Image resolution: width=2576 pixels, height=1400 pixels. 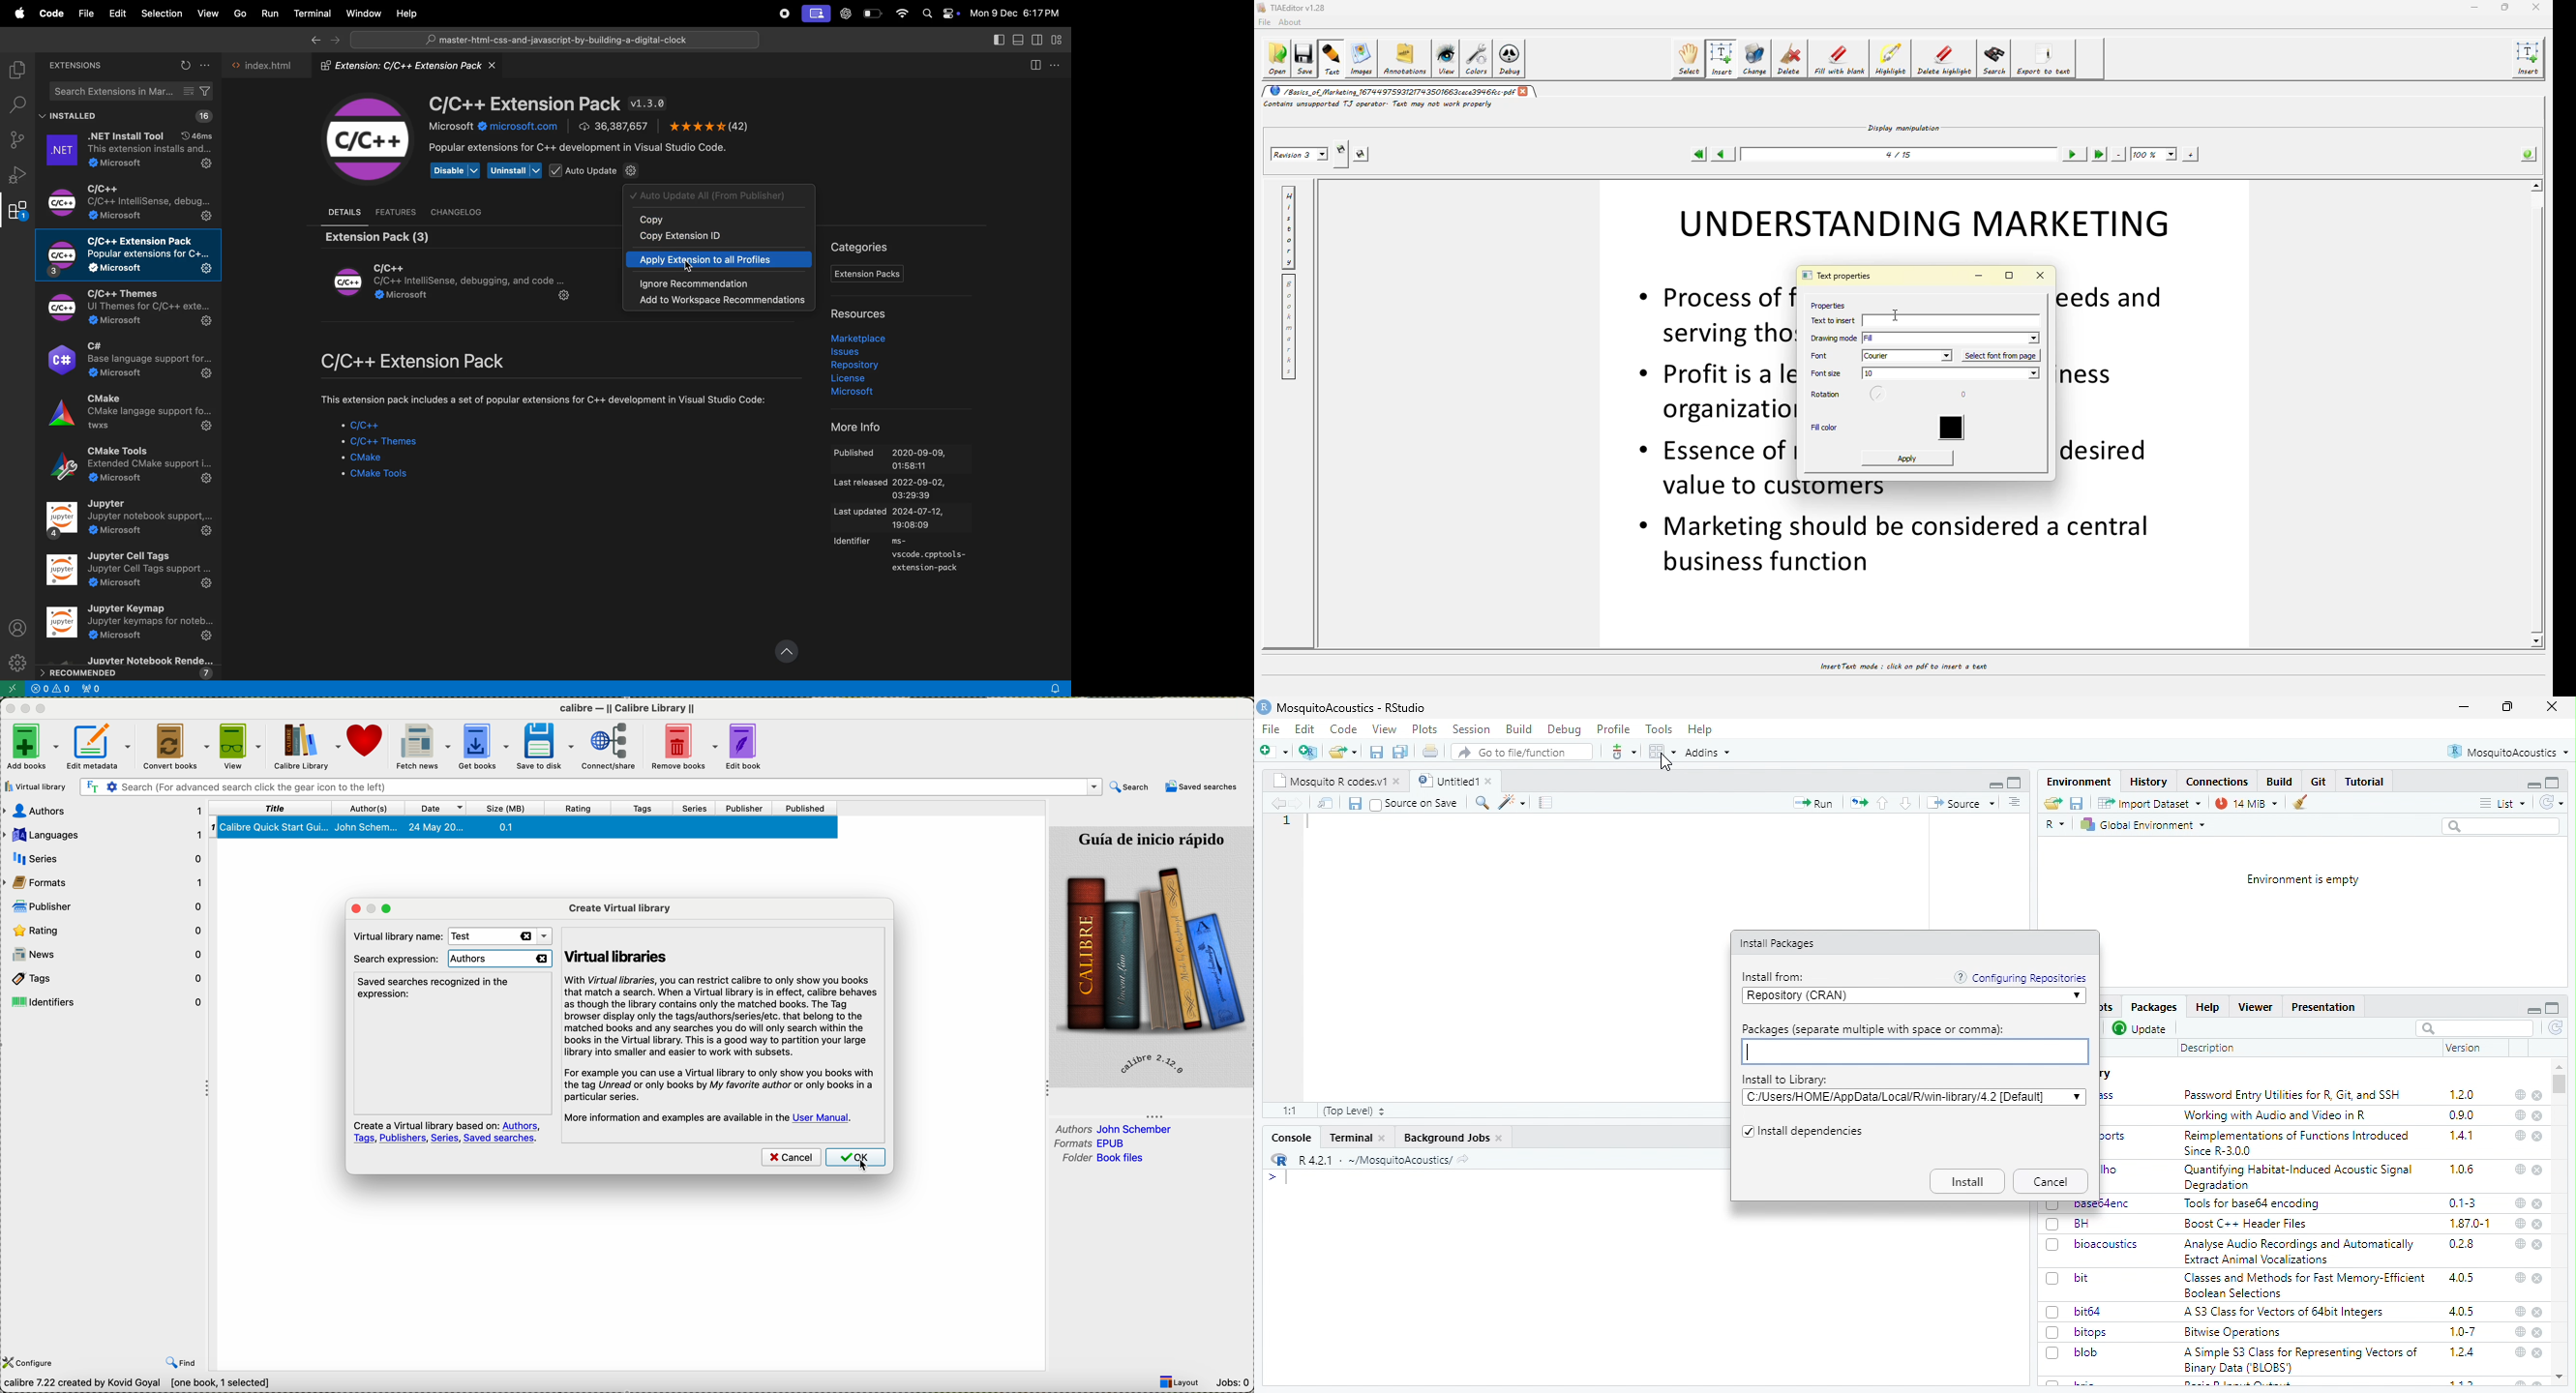 What do you see at coordinates (2536, 1203) in the screenshot?
I see `close` at bounding box center [2536, 1203].